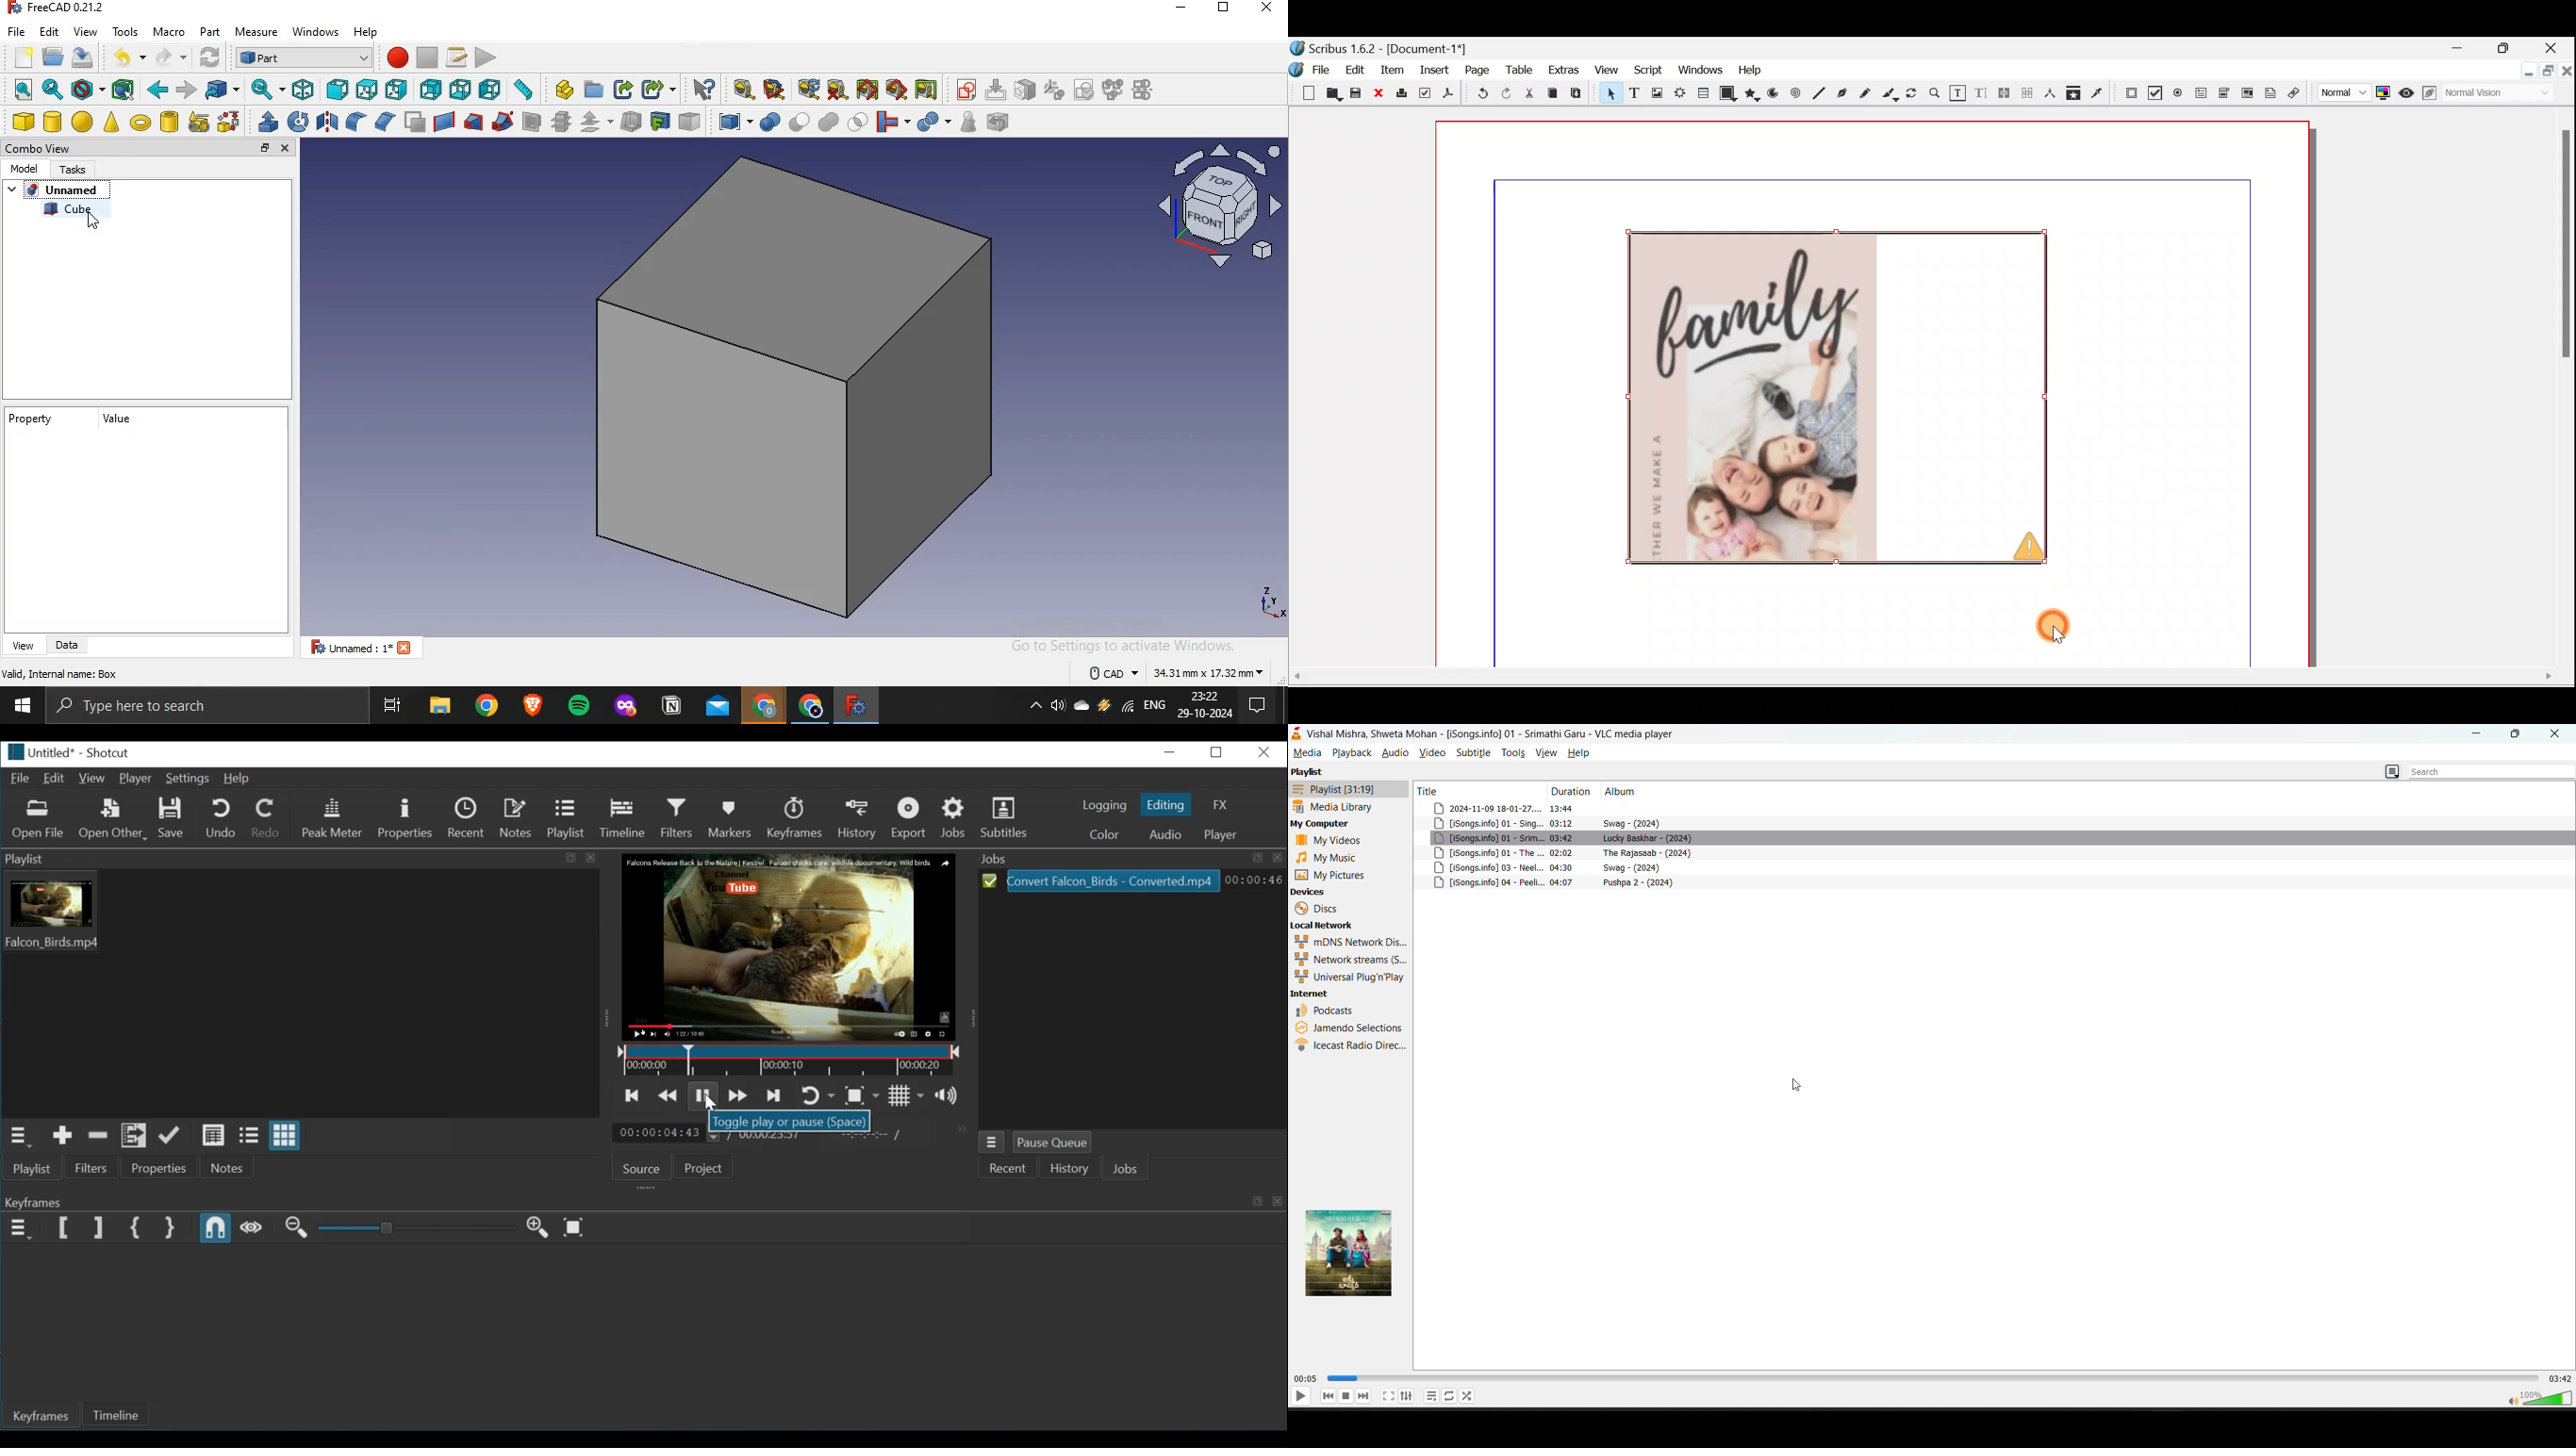  Describe the element at coordinates (1223, 9) in the screenshot. I see `restore down` at that location.